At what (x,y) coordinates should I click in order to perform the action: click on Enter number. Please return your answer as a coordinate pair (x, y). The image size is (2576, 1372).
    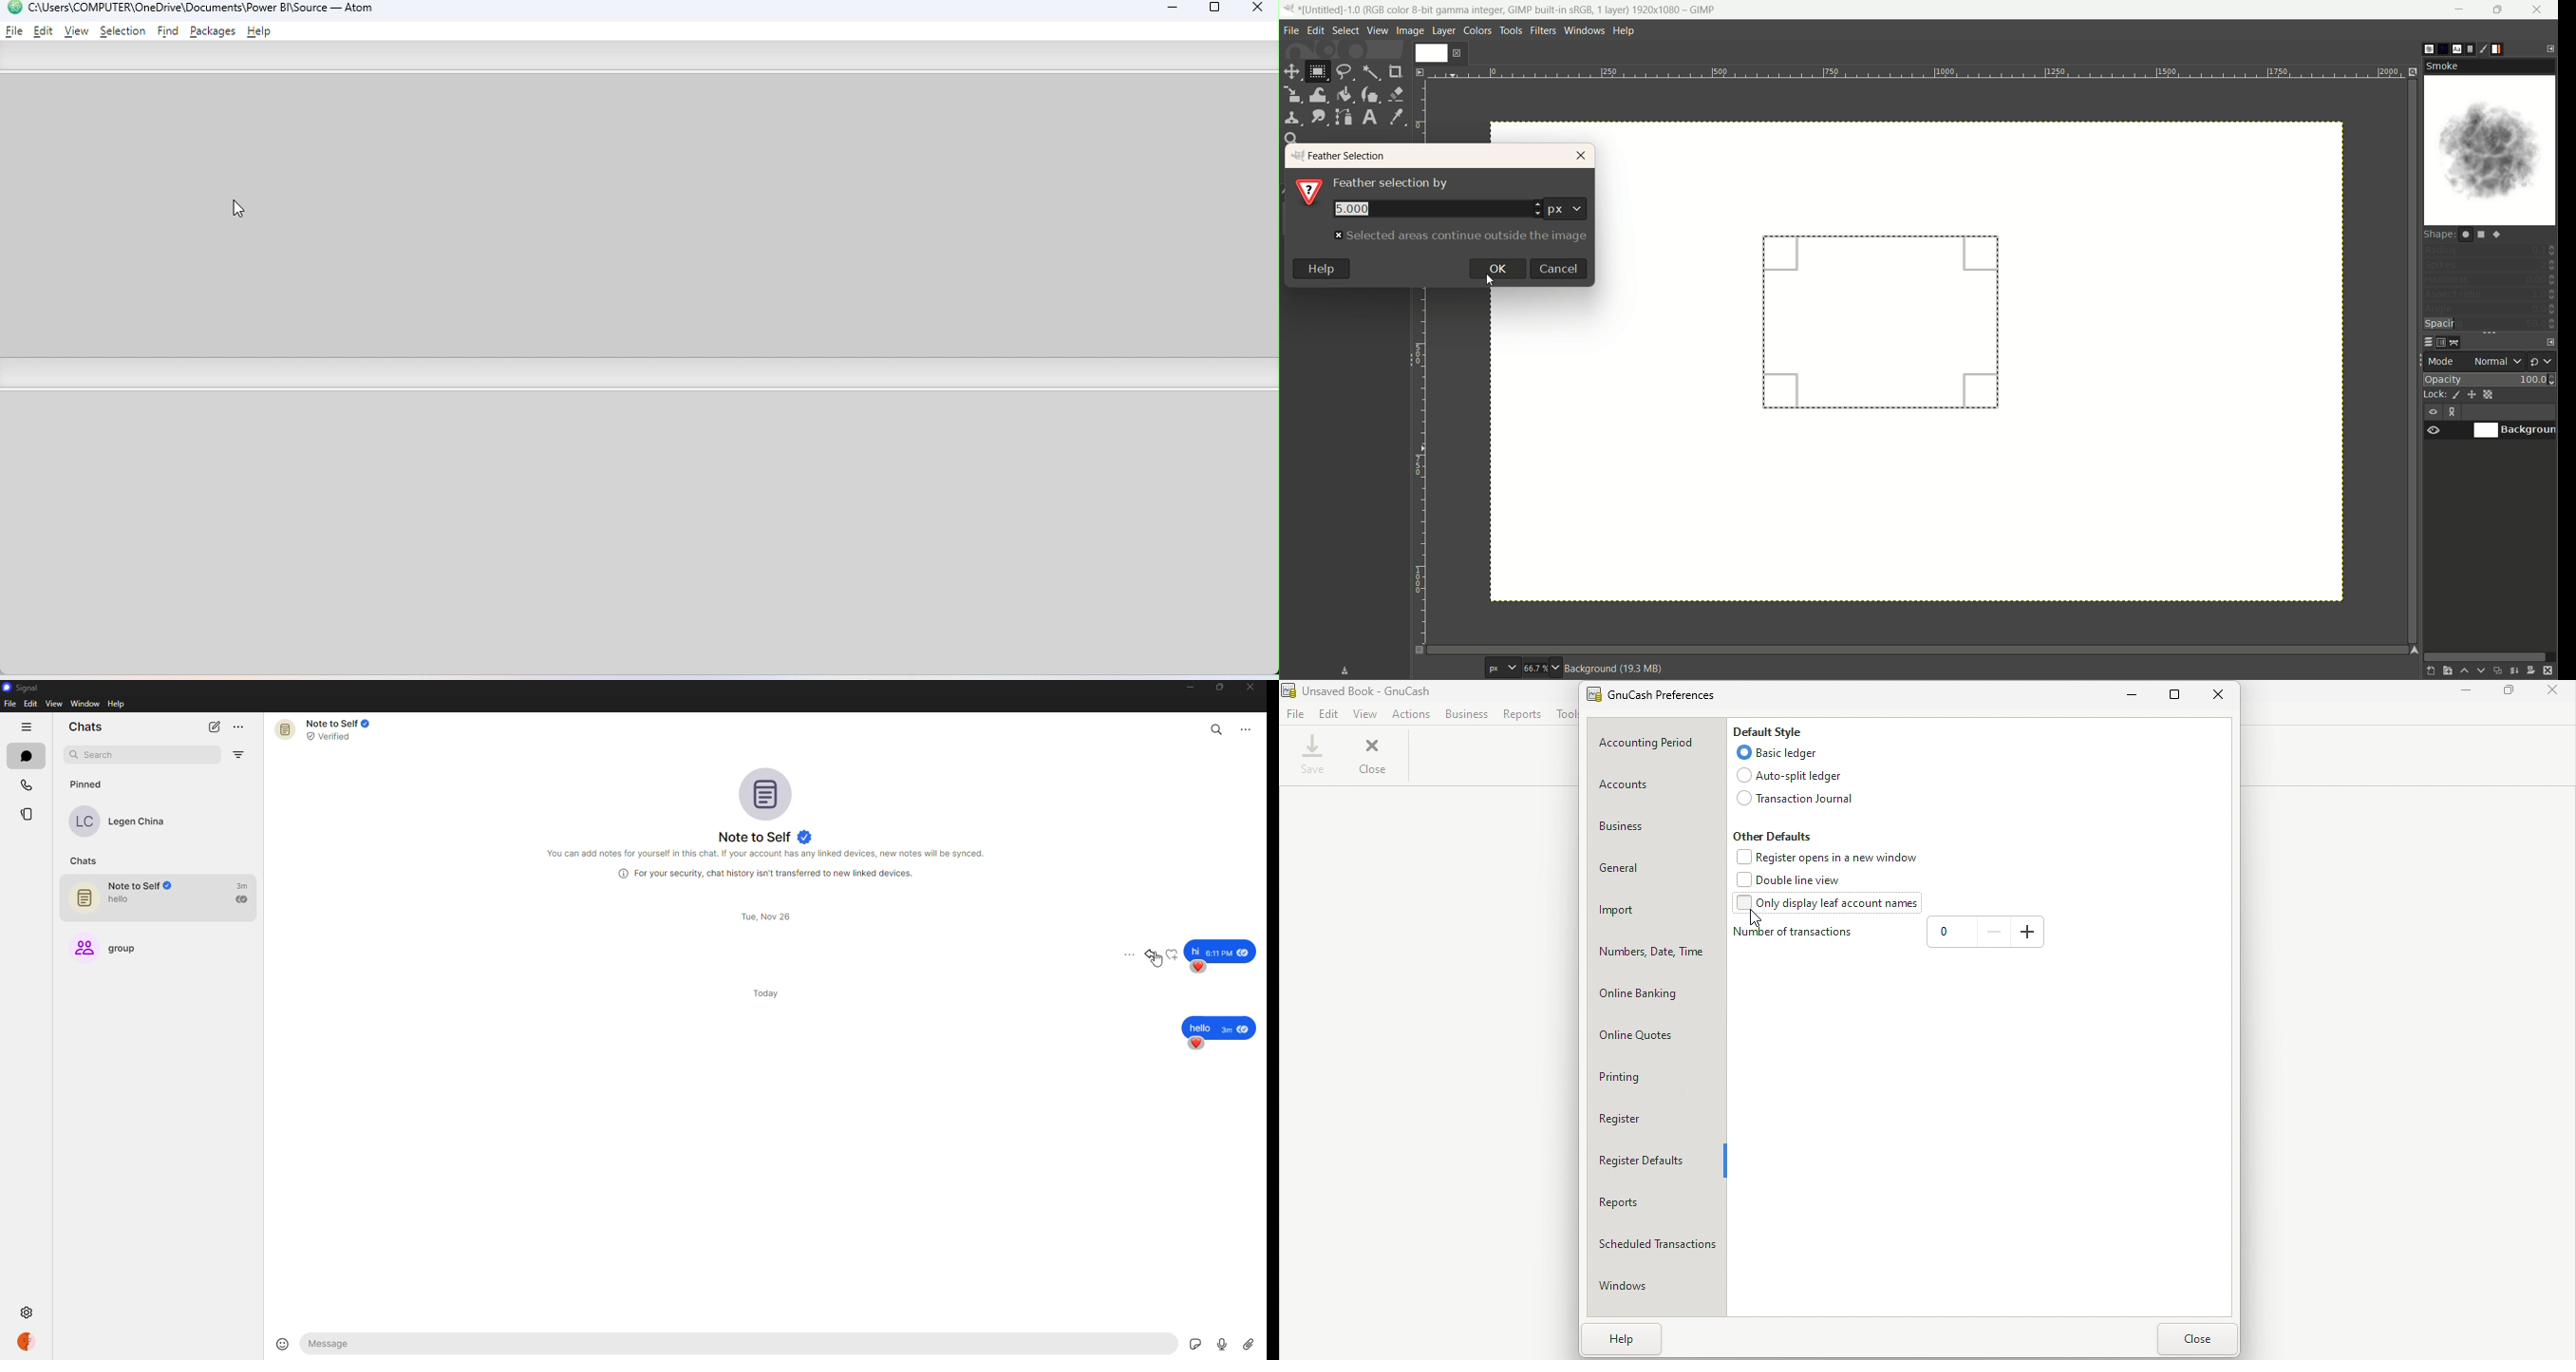
    Looking at the image, I should click on (1950, 935).